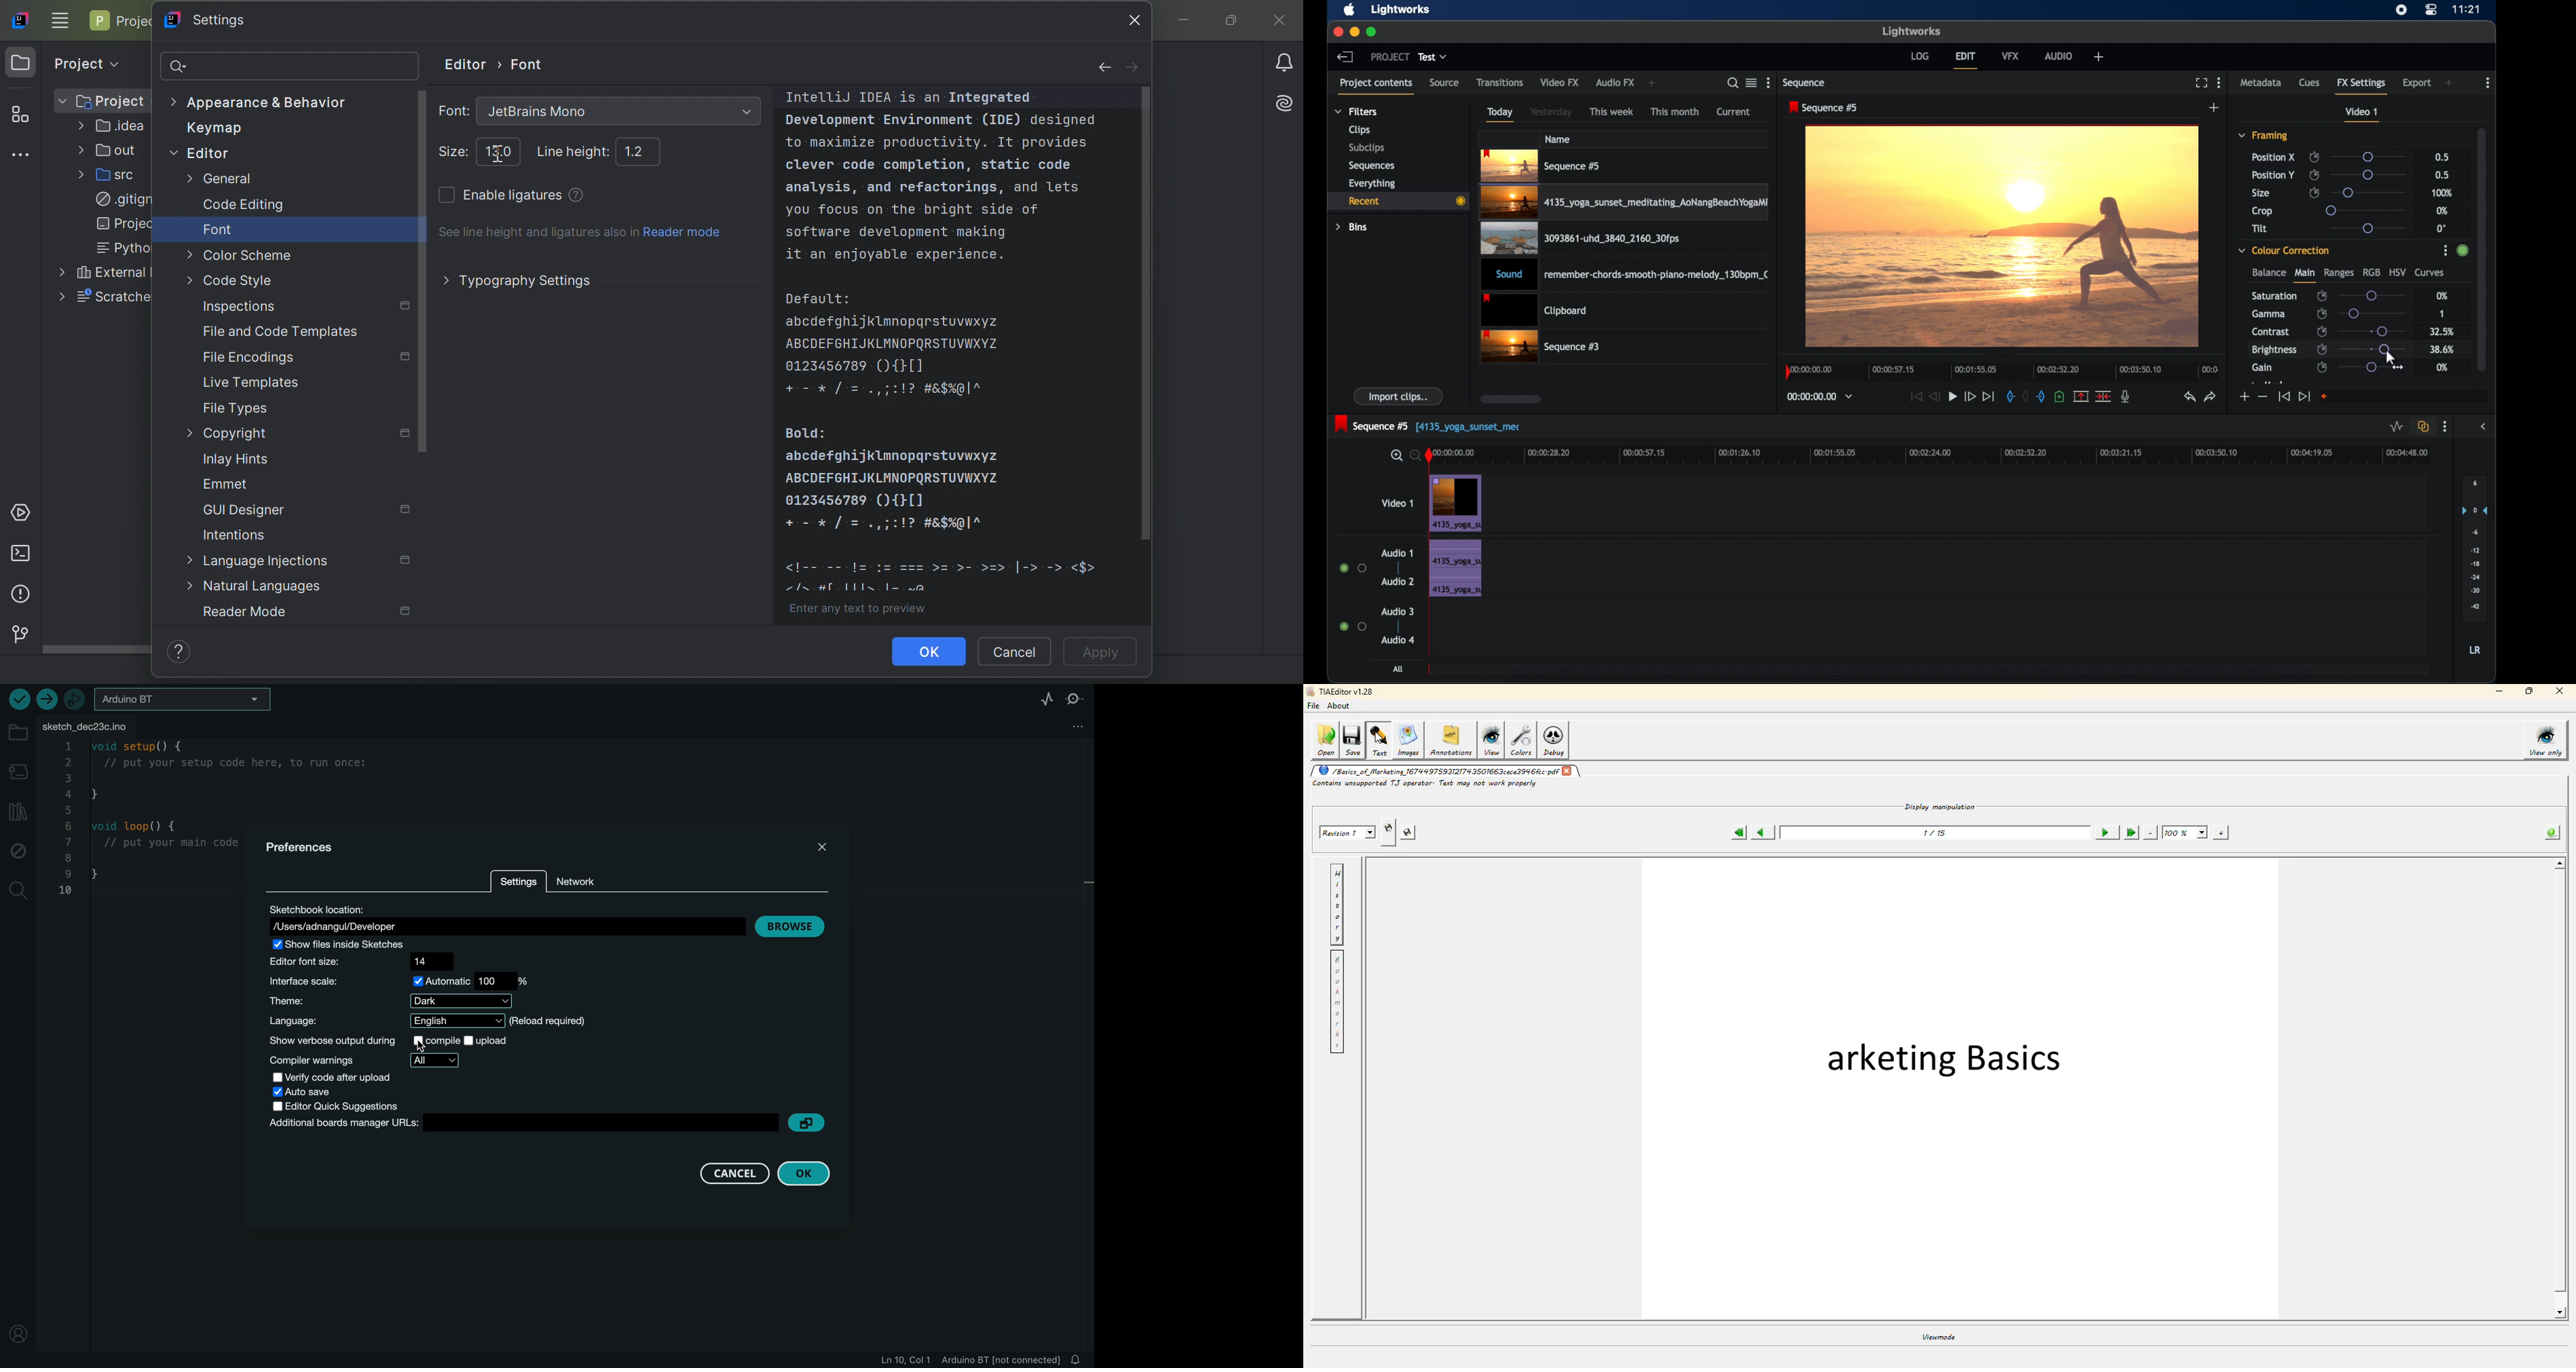 This screenshot has height=1372, width=2576. Describe the element at coordinates (2309, 86) in the screenshot. I see `cues` at that location.